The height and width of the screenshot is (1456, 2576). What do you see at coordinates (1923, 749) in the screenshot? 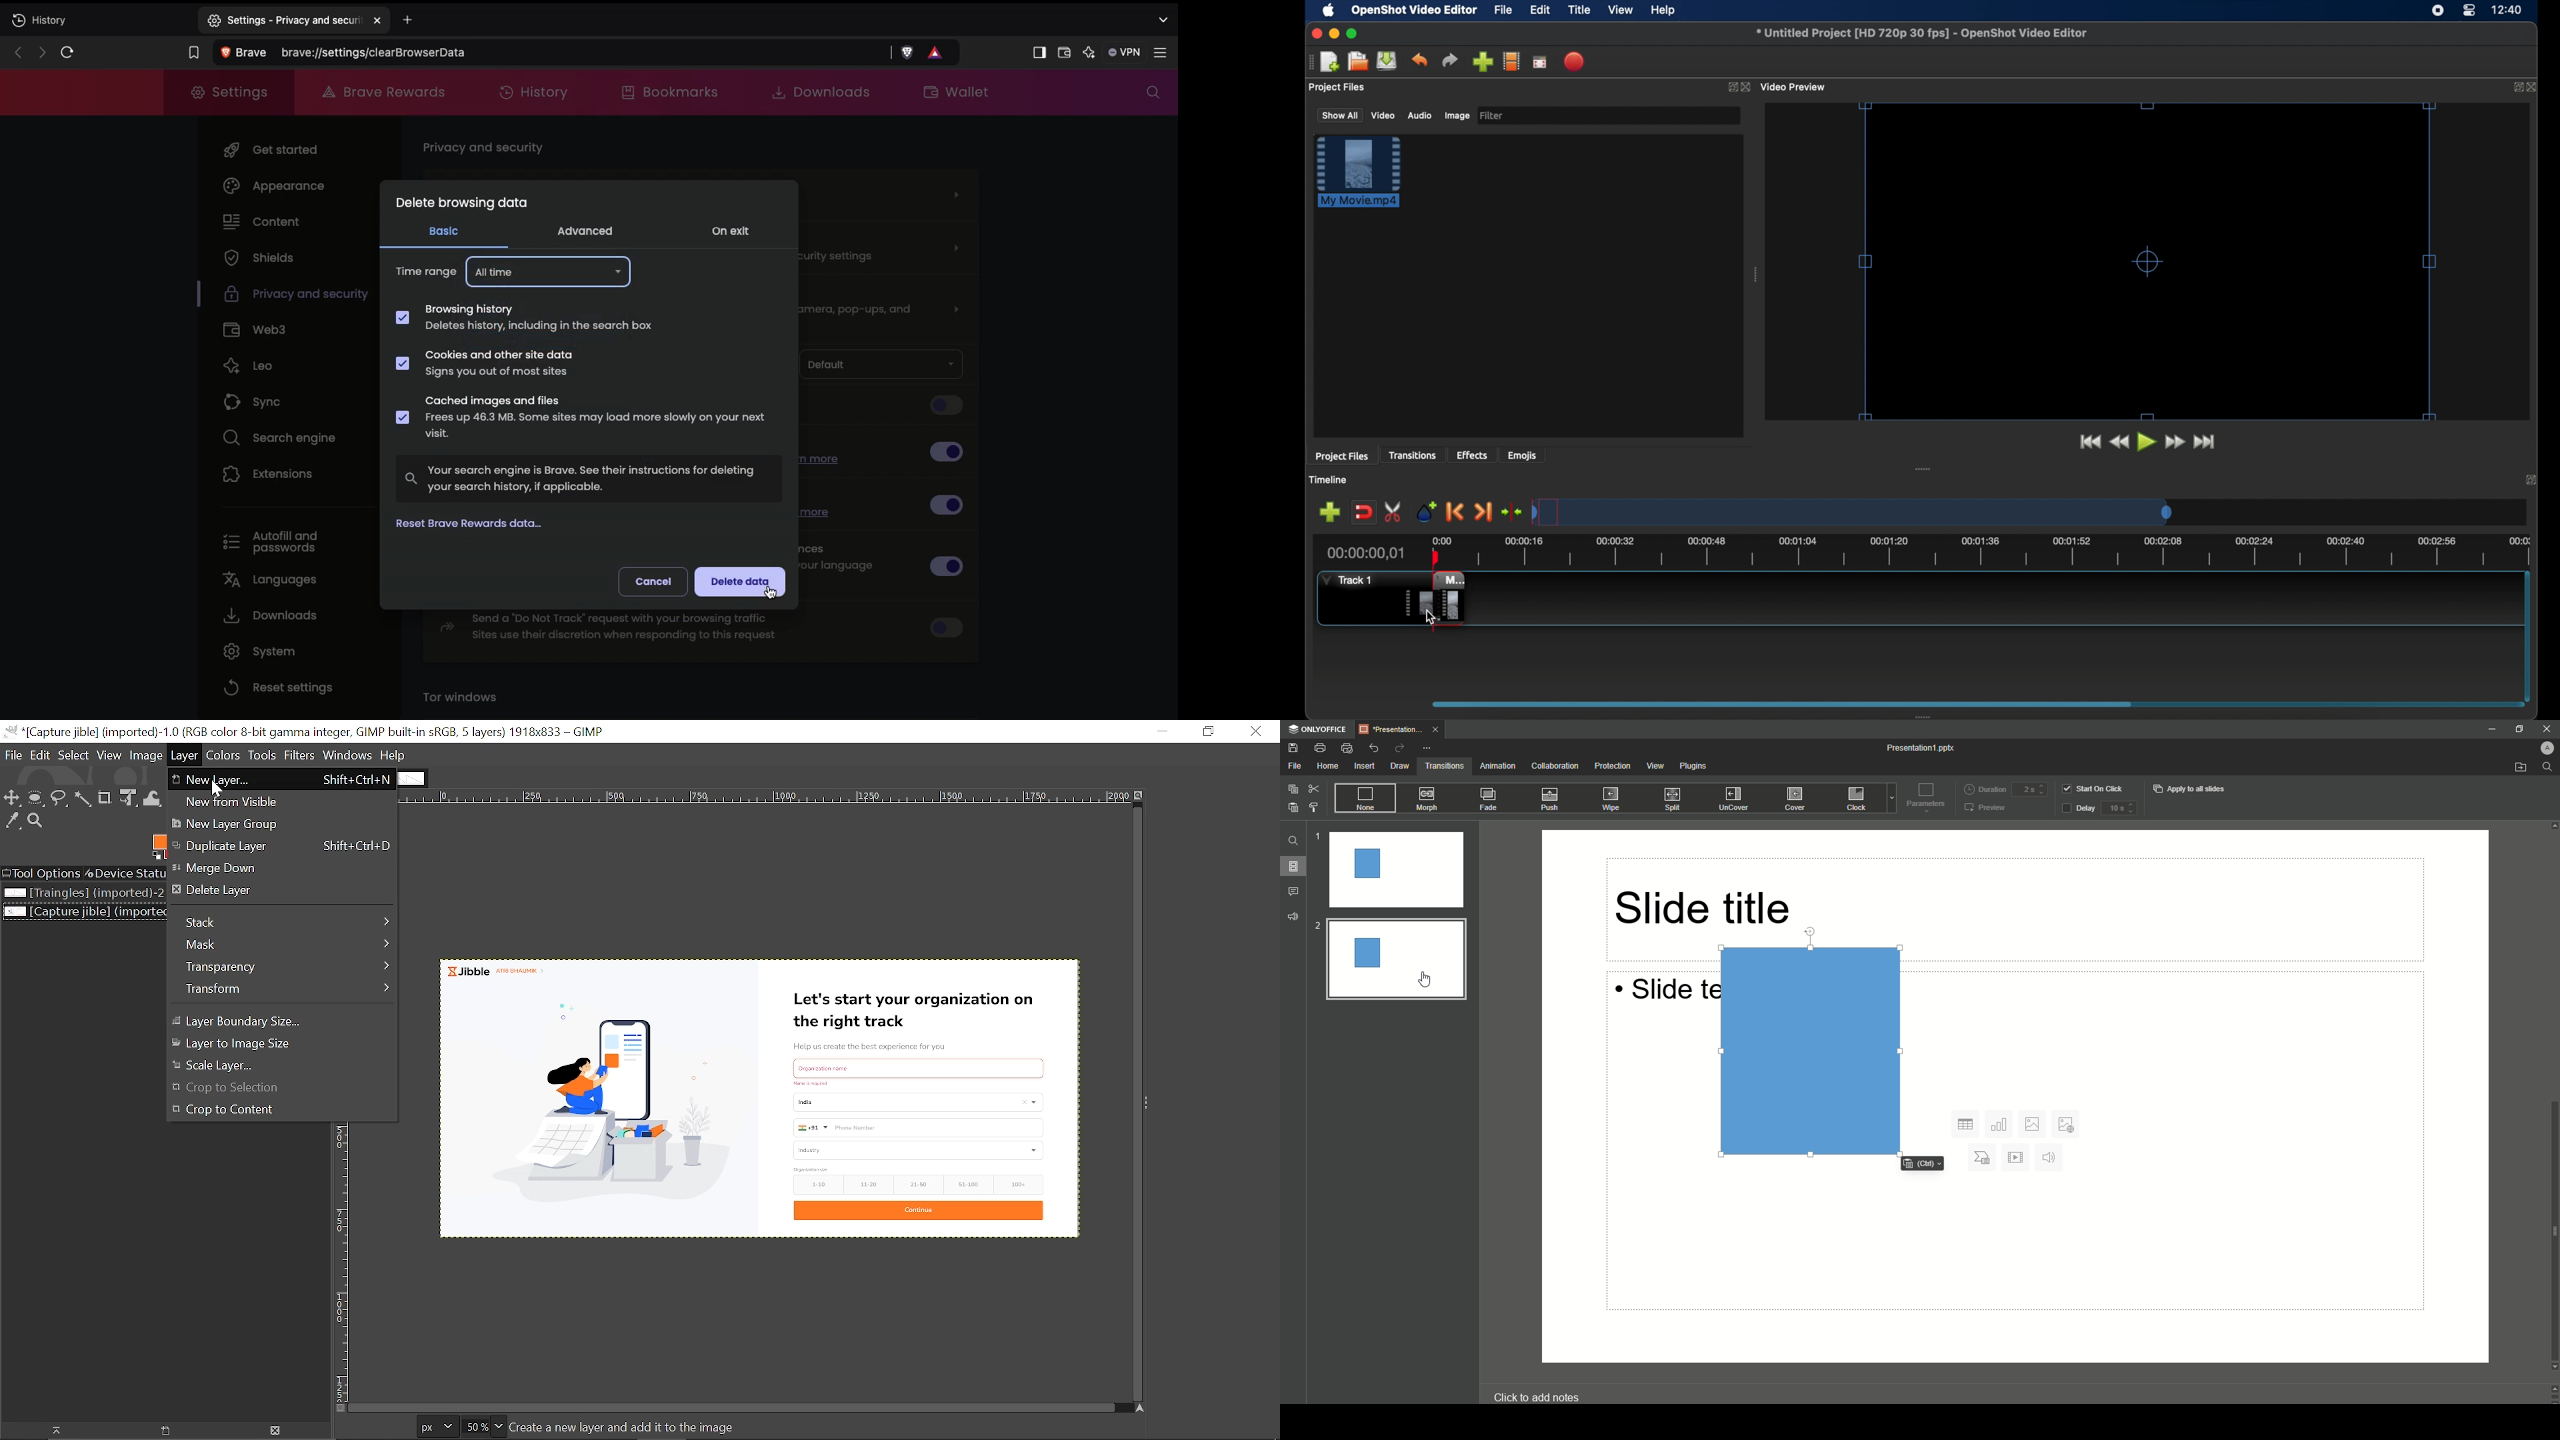
I see `Presentation 1` at bounding box center [1923, 749].